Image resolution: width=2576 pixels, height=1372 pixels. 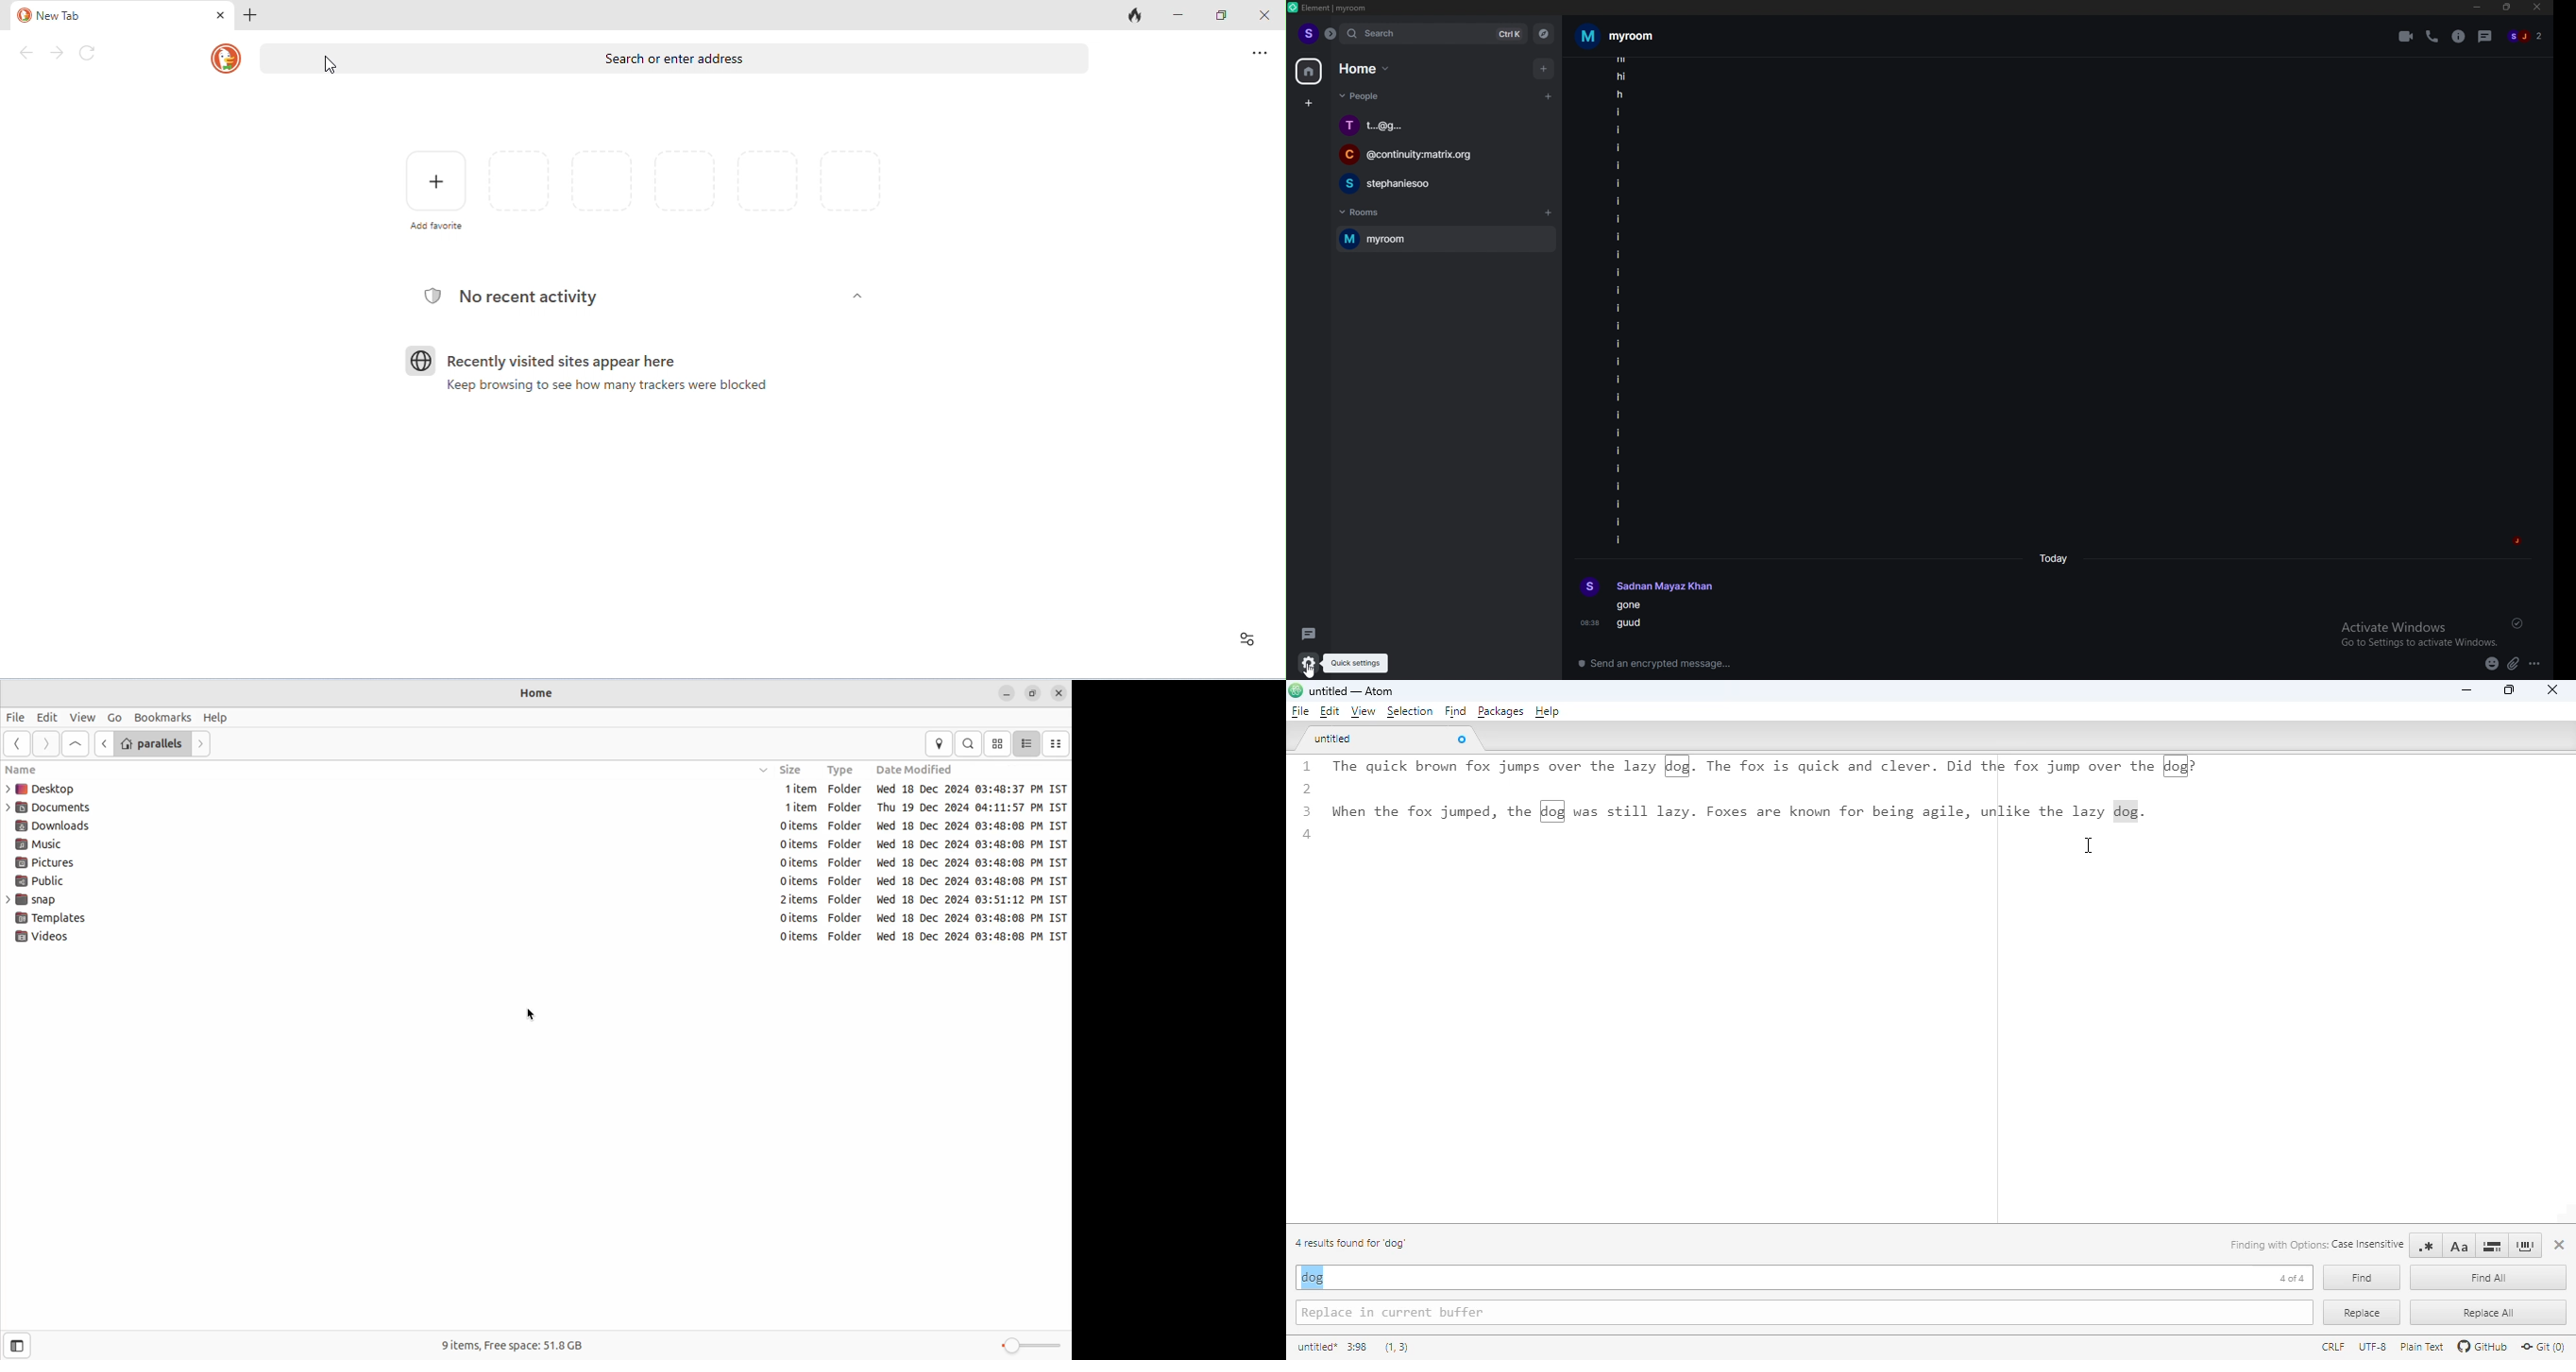 What do you see at coordinates (782, 865) in the screenshot?
I see `0 items` at bounding box center [782, 865].